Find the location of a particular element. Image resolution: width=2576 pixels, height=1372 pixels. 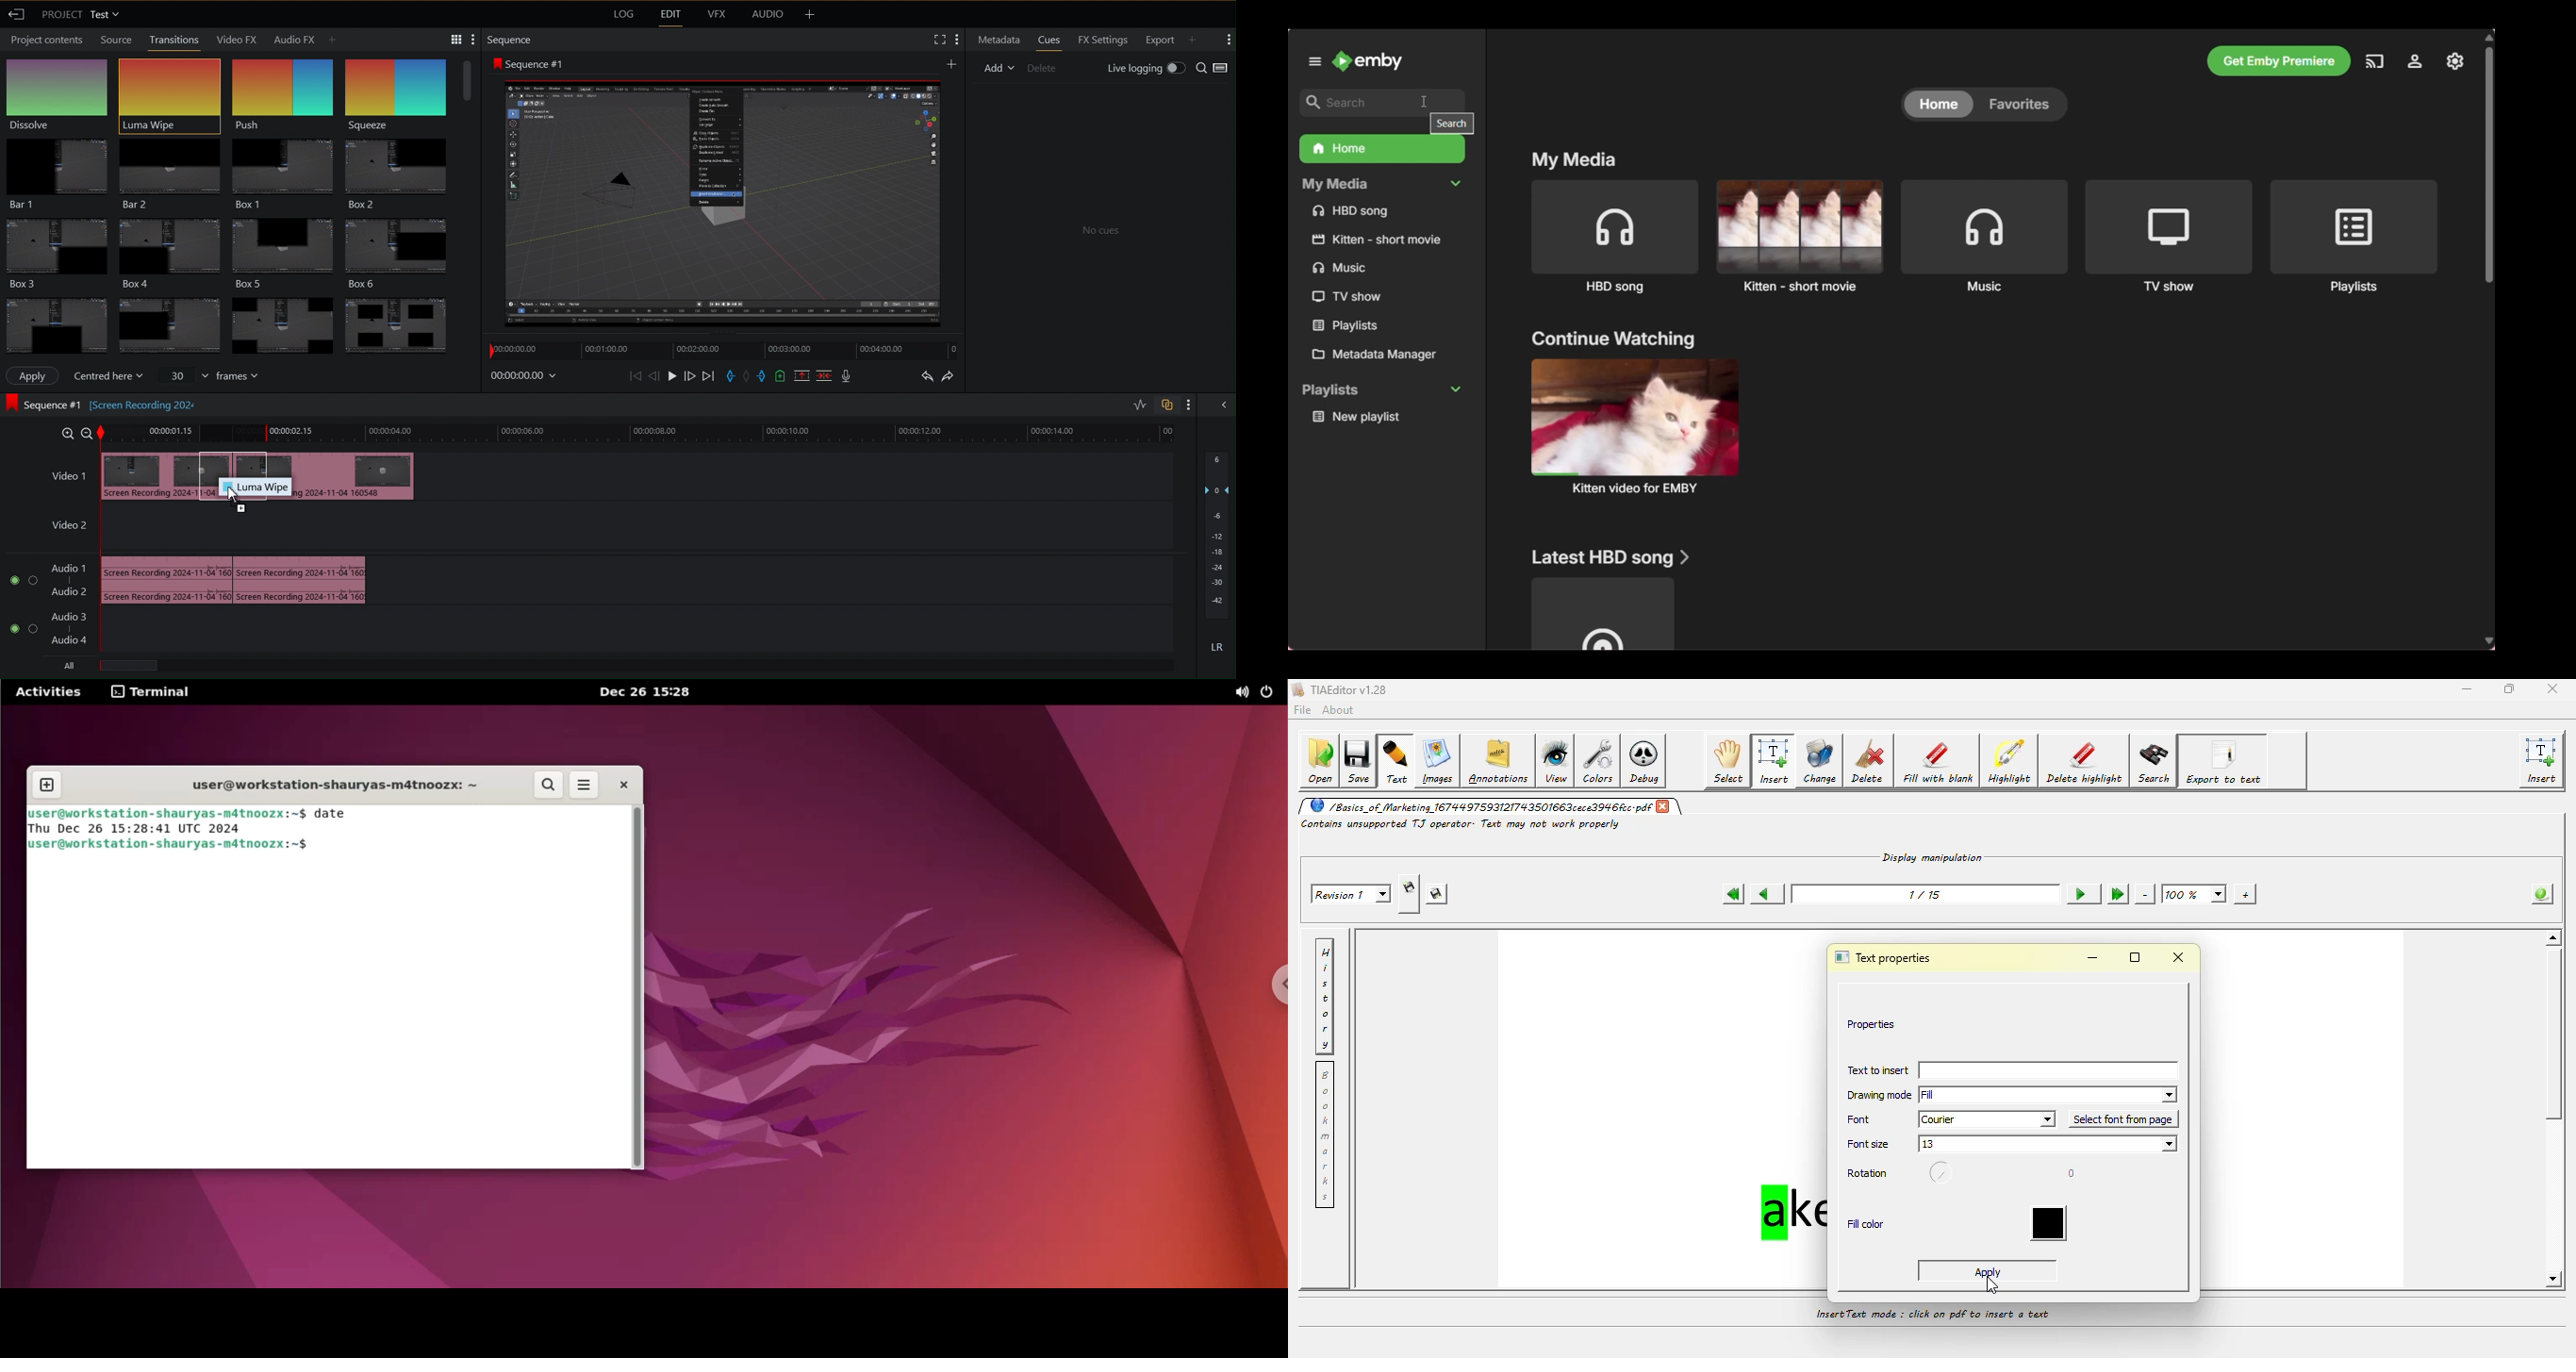

Box 1 is located at coordinates (282, 168).